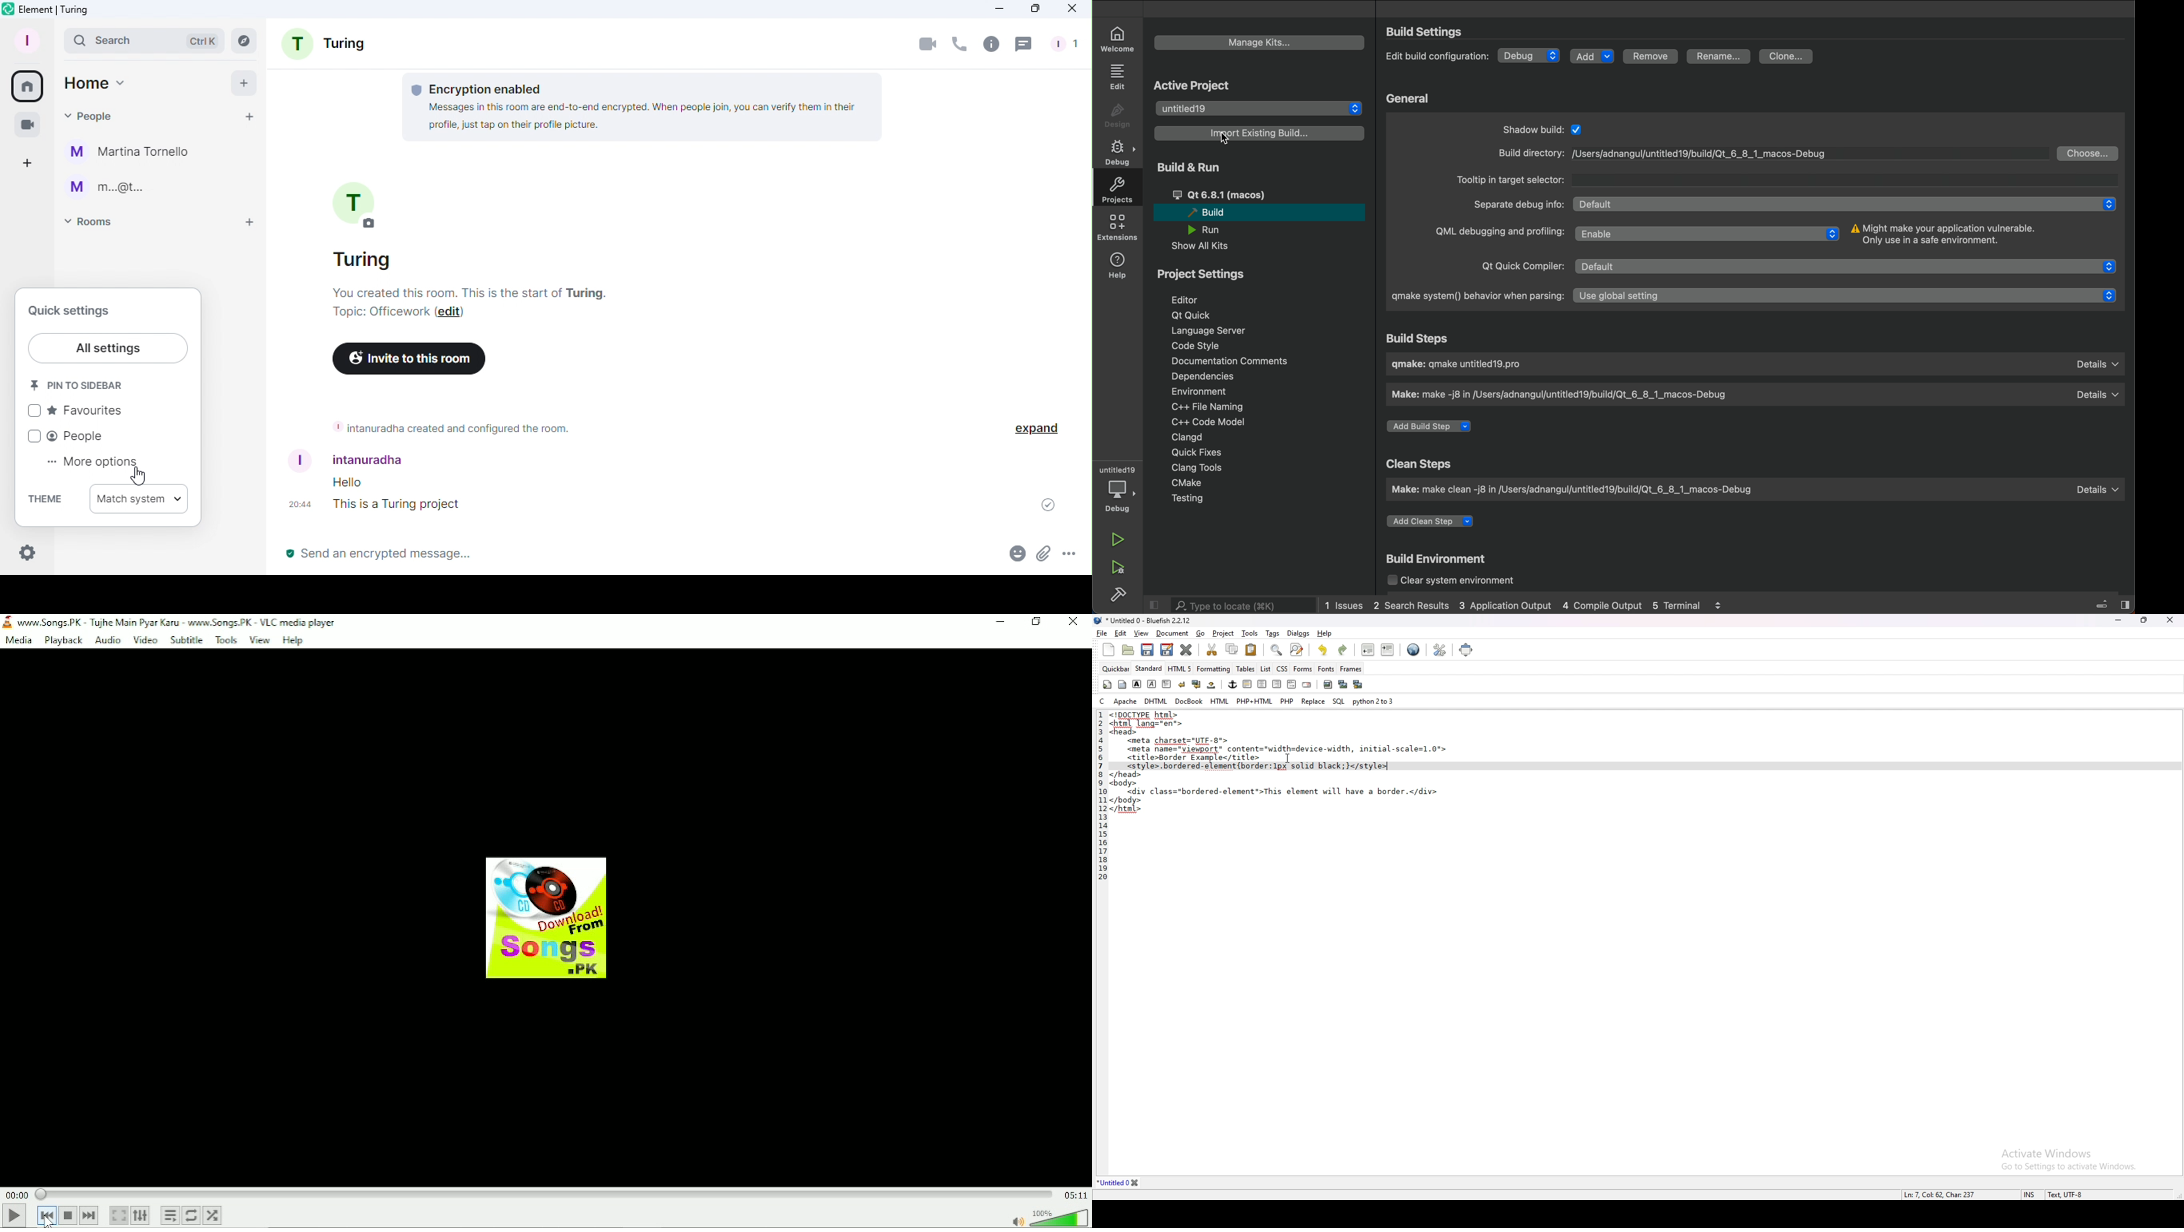 Image resolution: width=2184 pixels, height=1232 pixels. What do you see at coordinates (2105, 603) in the screenshot?
I see `close side bar` at bounding box center [2105, 603].